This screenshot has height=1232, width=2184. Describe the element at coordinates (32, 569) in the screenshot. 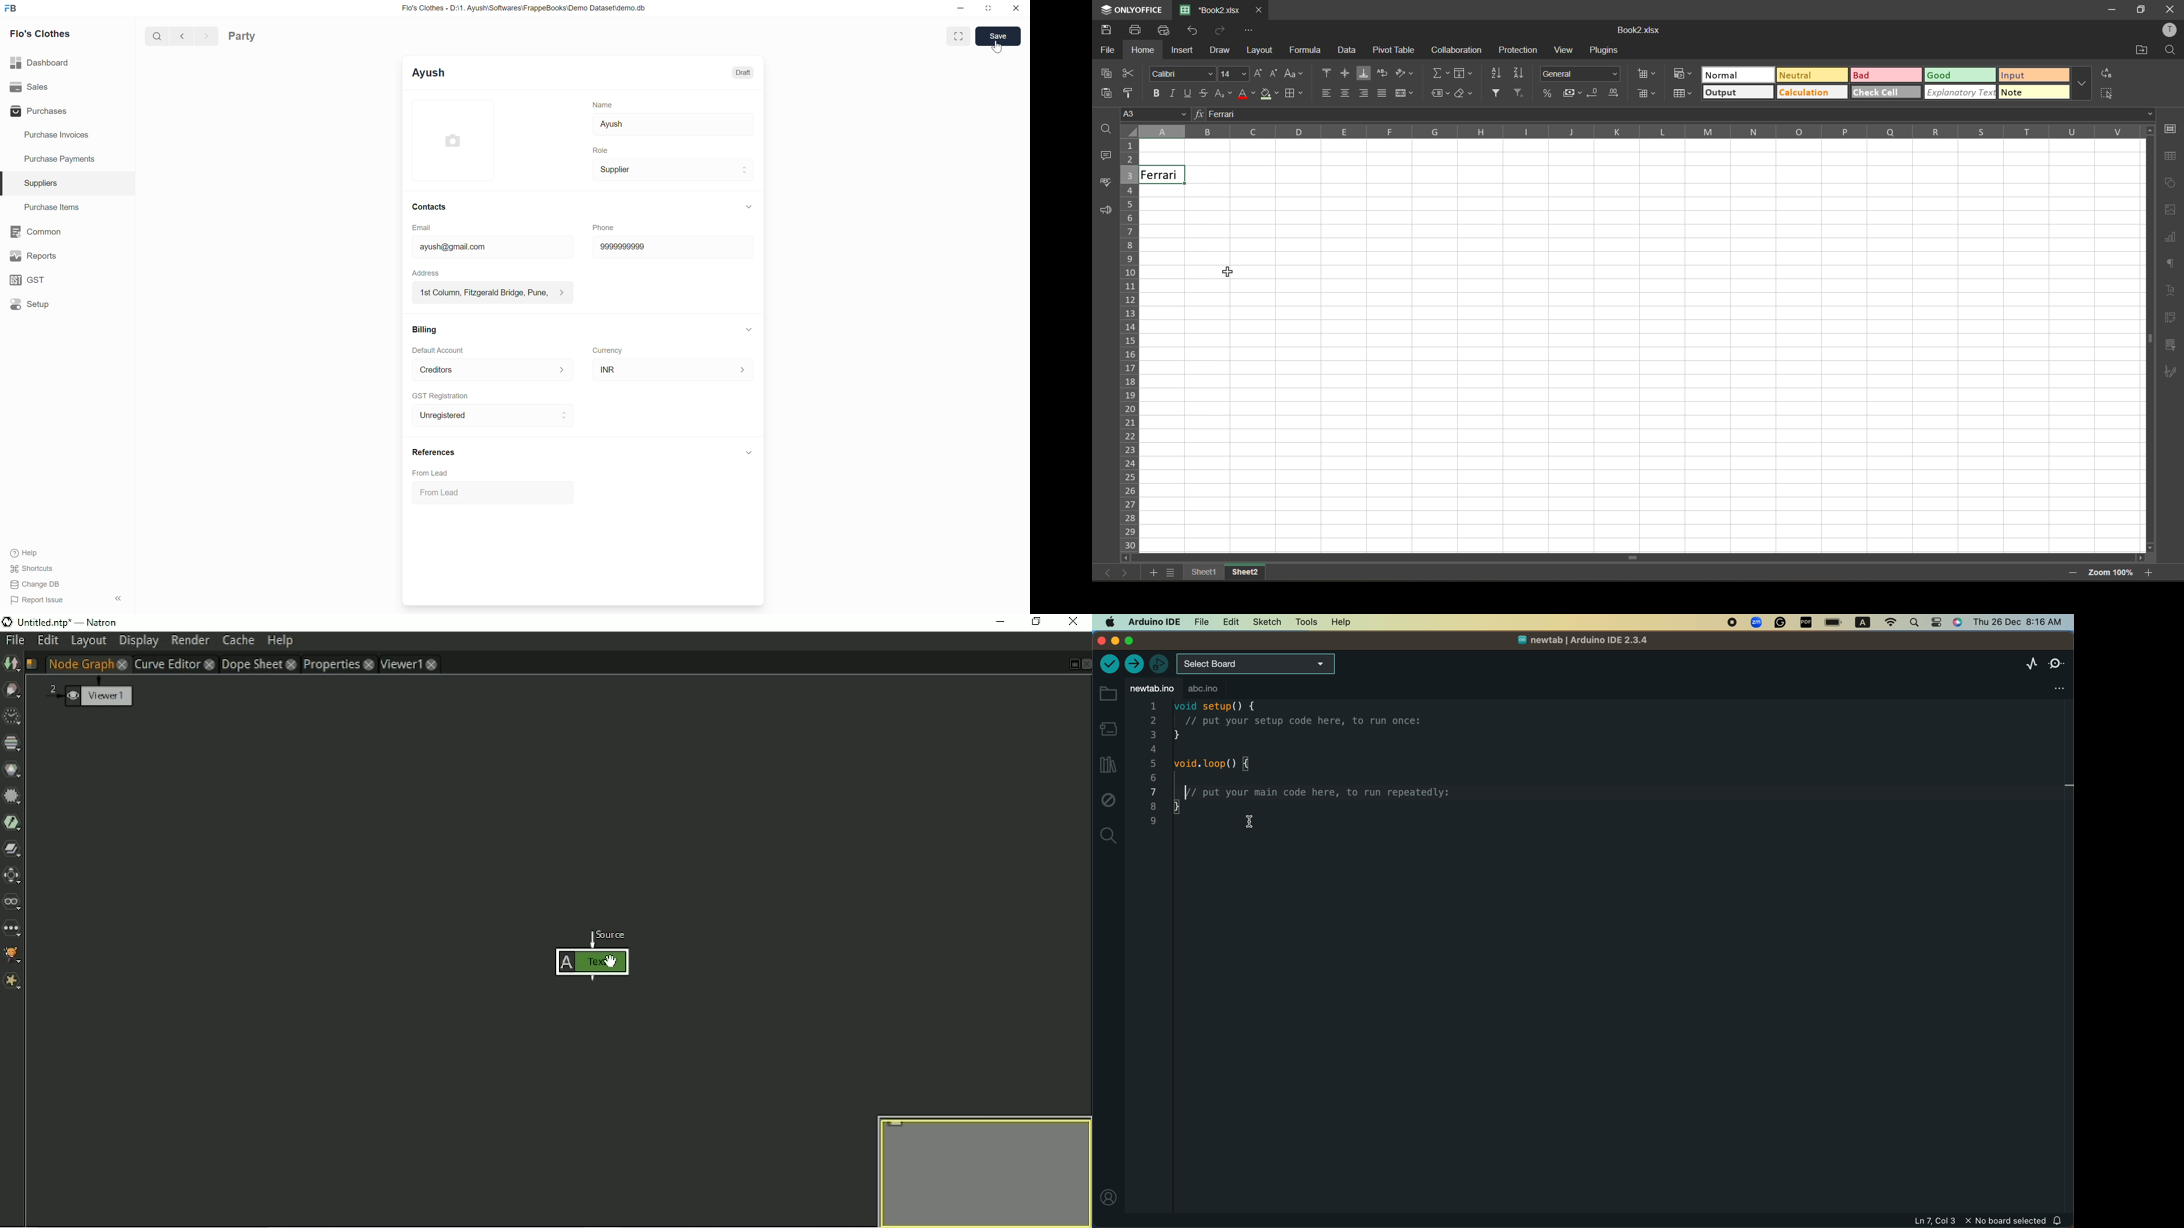

I see `Shortcuts` at that location.